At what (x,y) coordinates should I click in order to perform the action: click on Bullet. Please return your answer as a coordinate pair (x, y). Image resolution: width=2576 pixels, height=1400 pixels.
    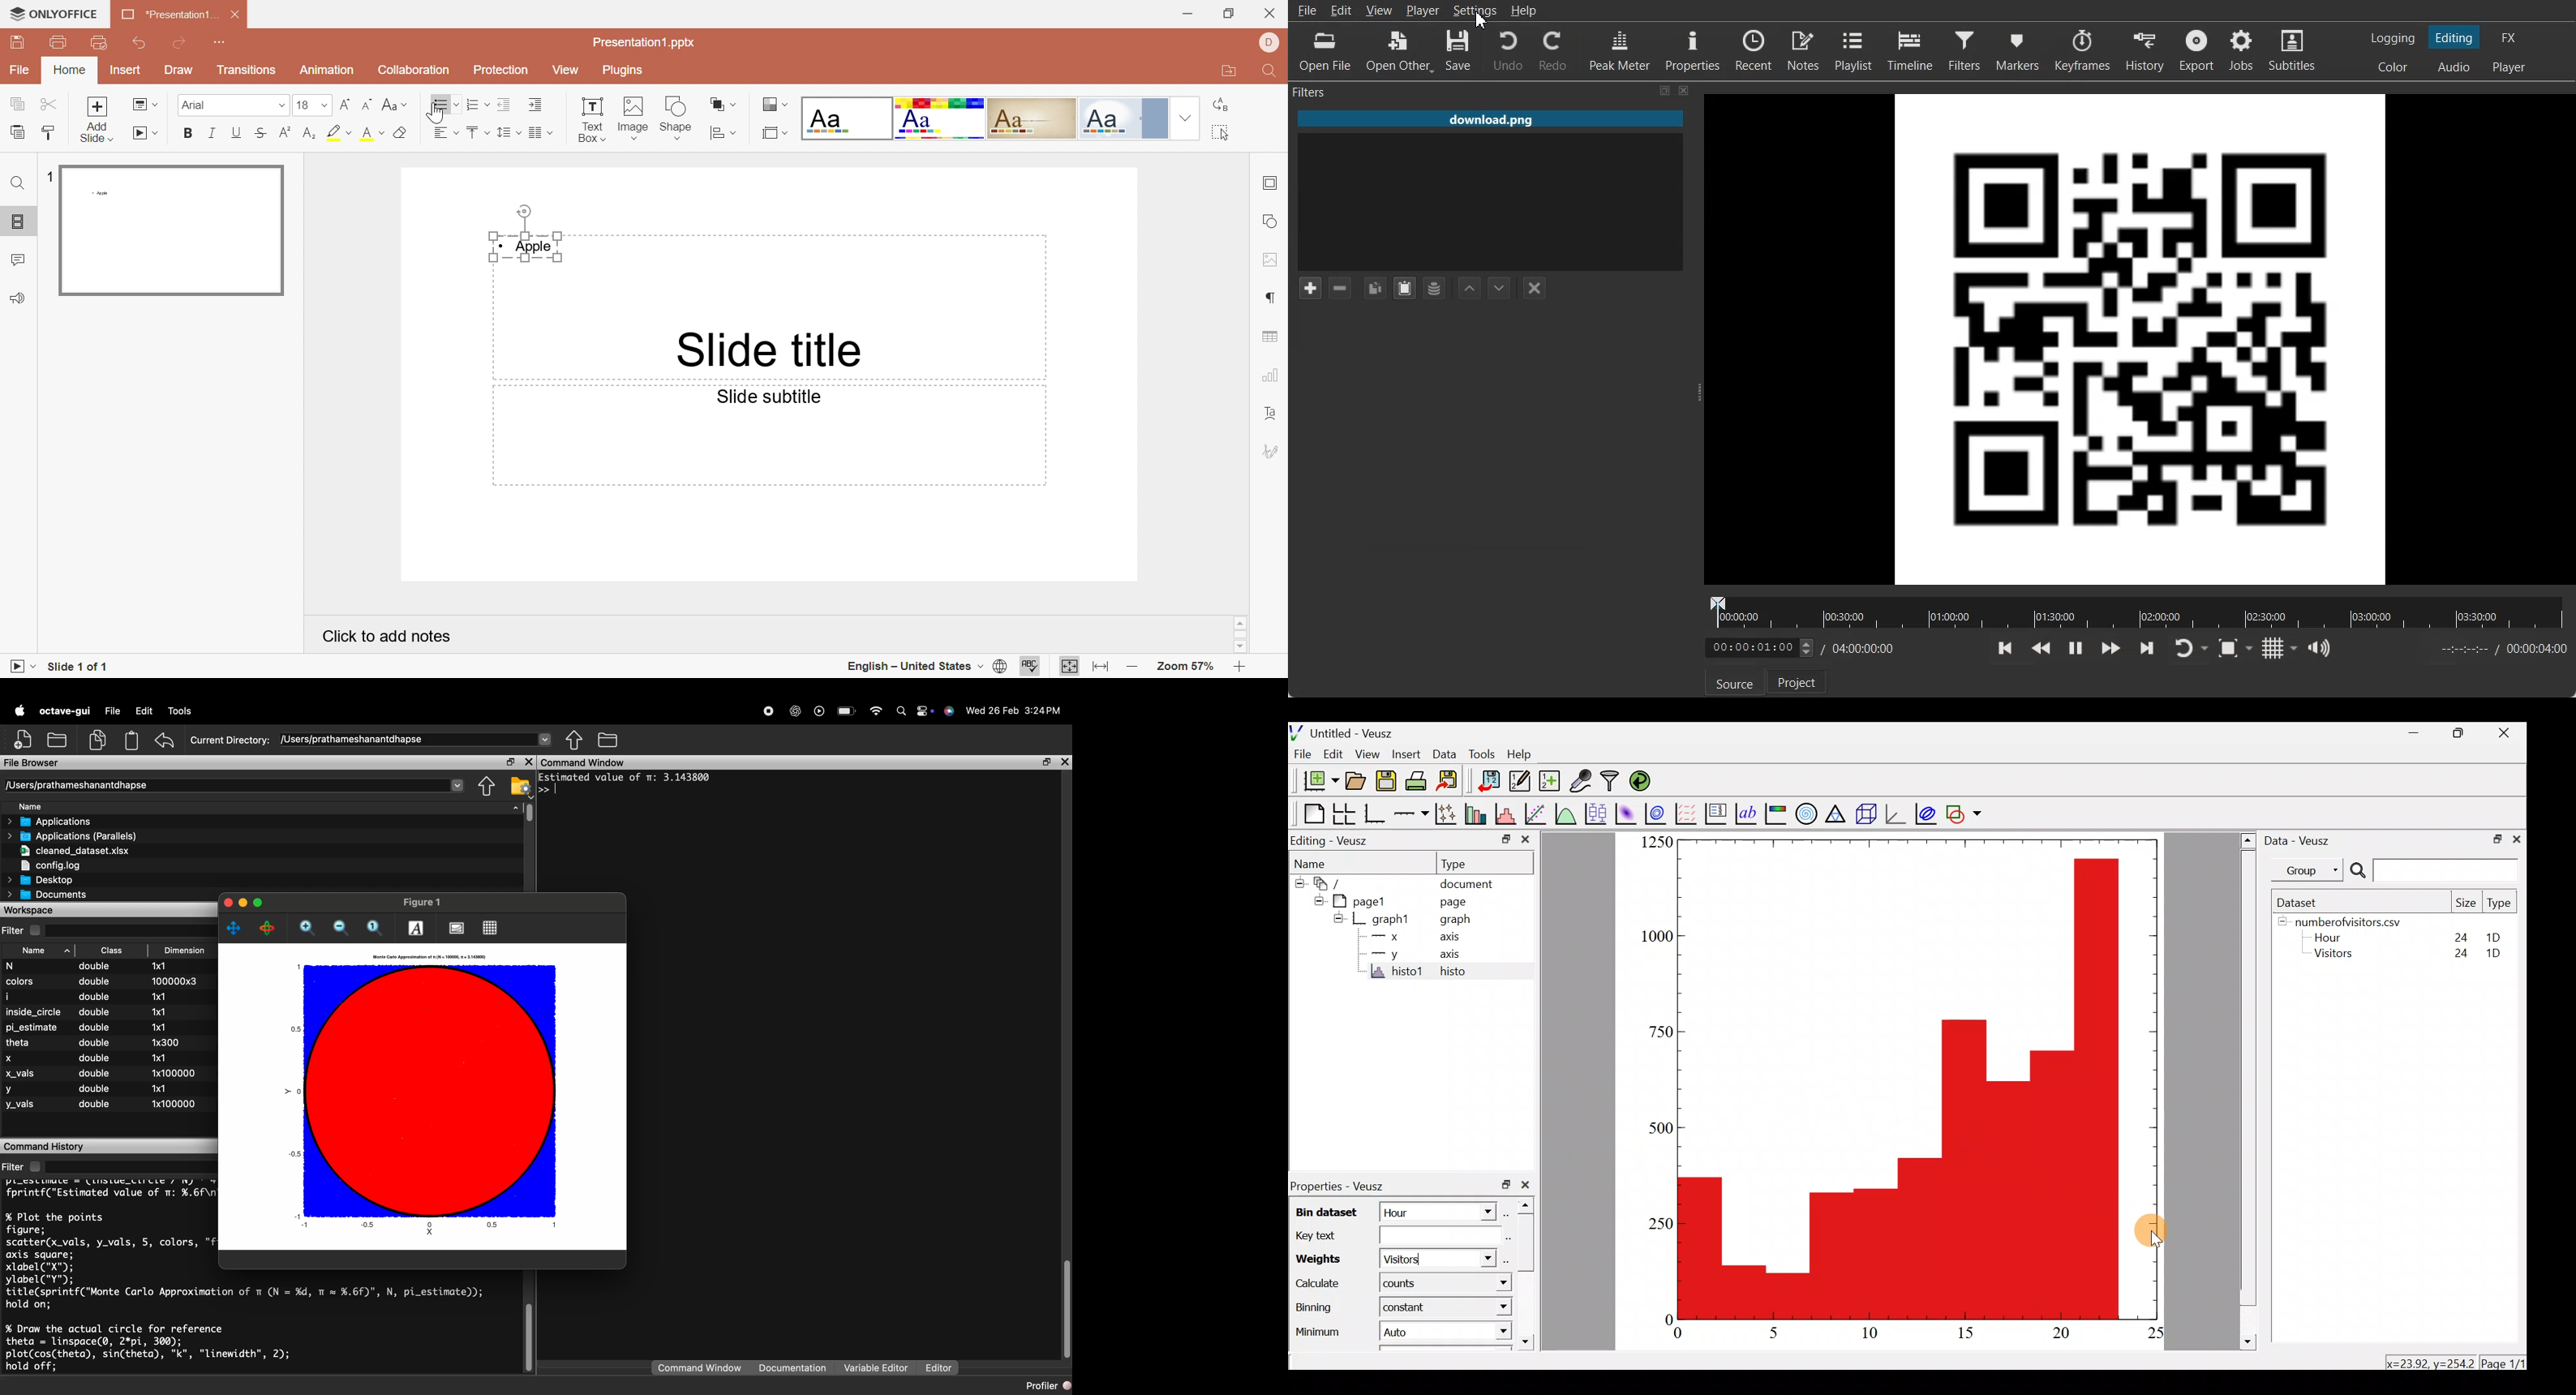
    Looking at the image, I should click on (501, 246).